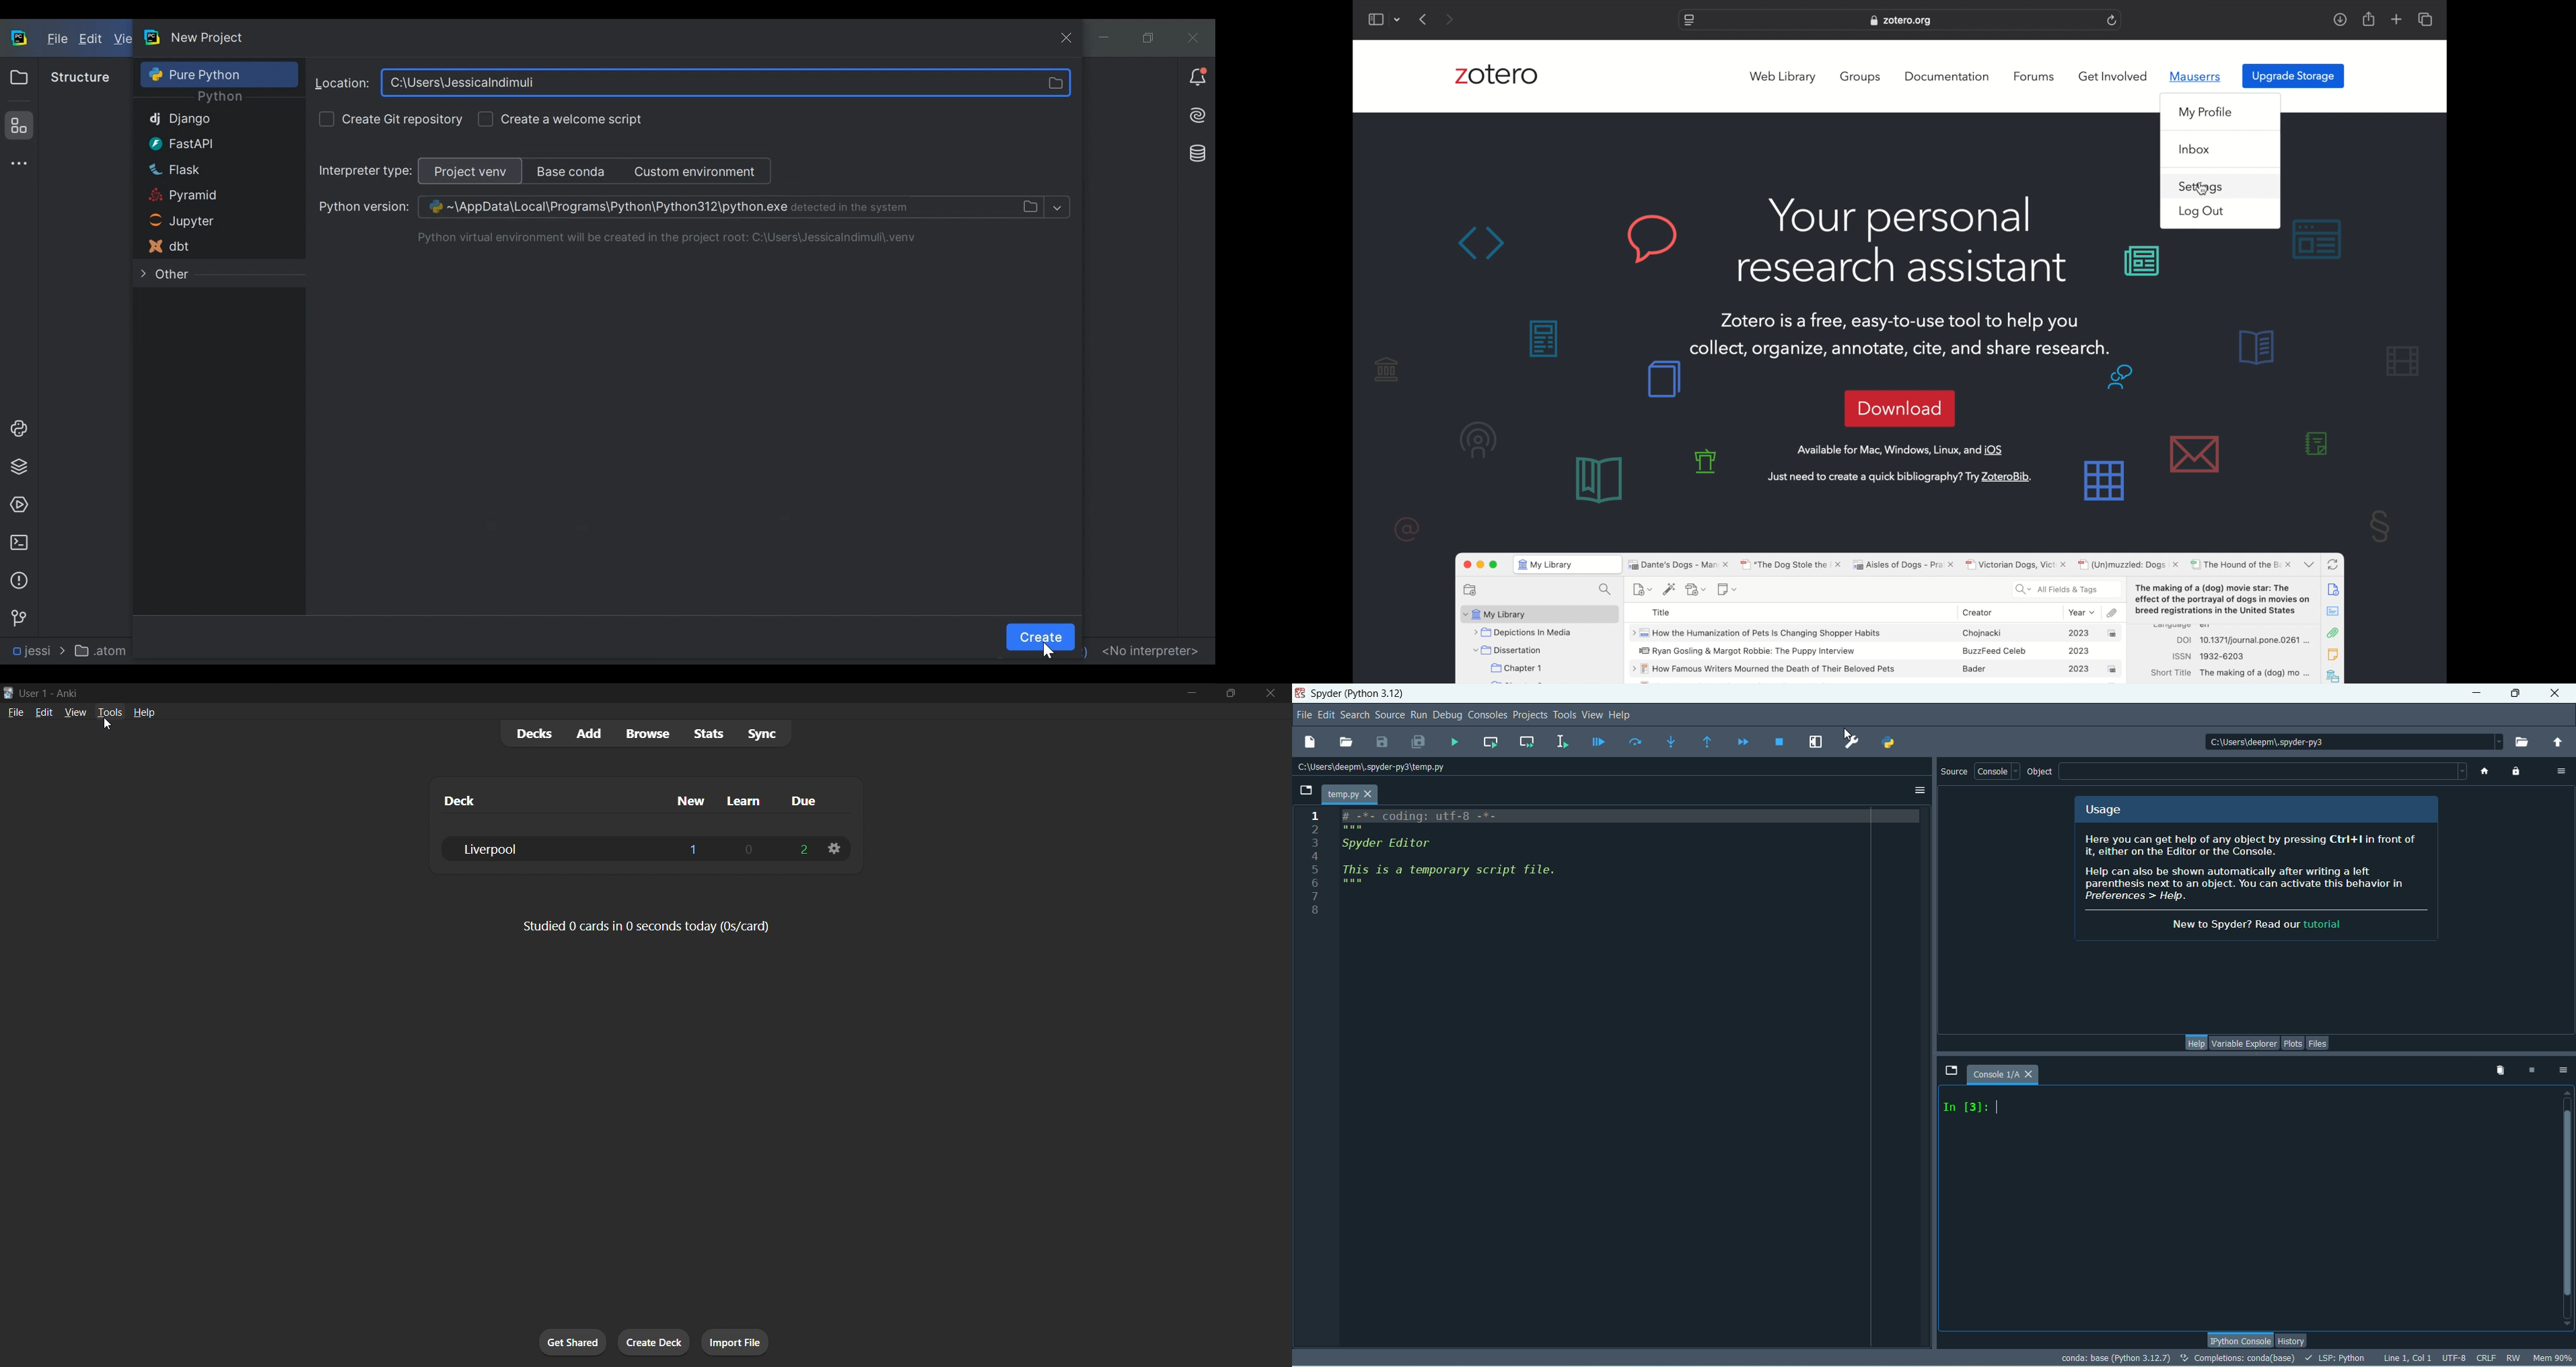 Image resolution: width=2576 pixels, height=1372 pixels. Describe the element at coordinates (67, 692) in the screenshot. I see `Anki` at that location.